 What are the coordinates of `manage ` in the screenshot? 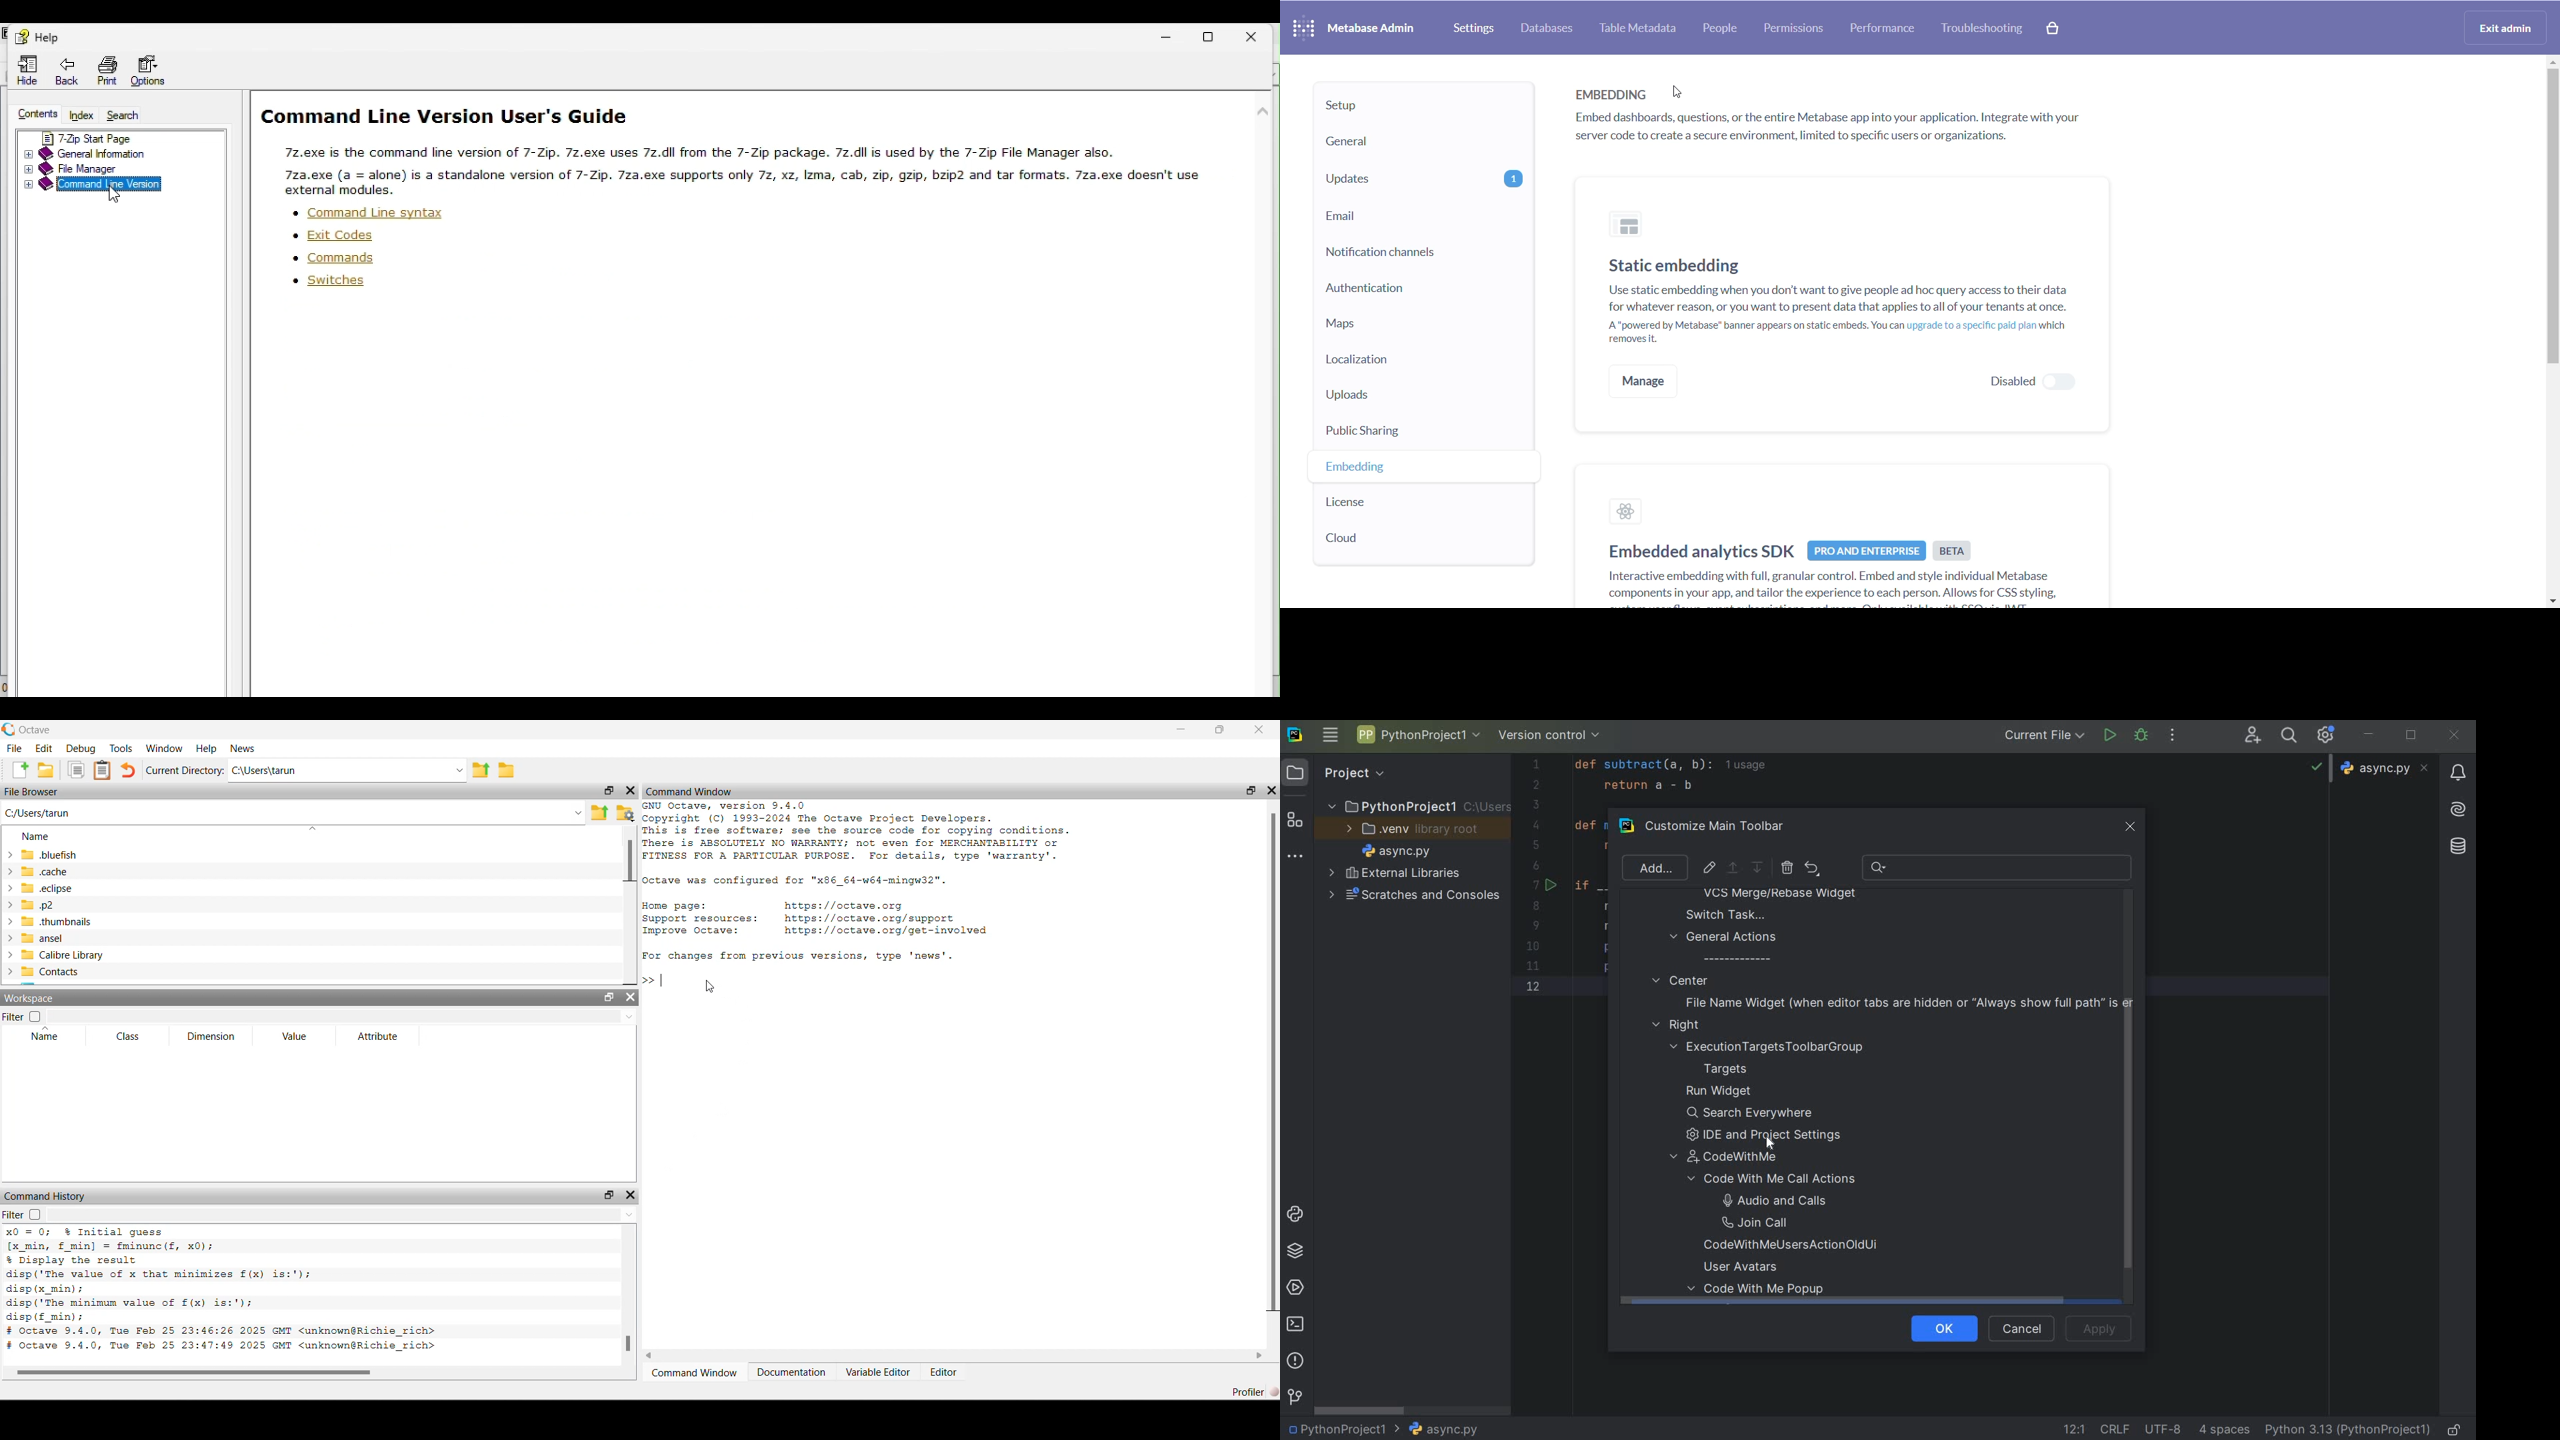 It's located at (1645, 381).